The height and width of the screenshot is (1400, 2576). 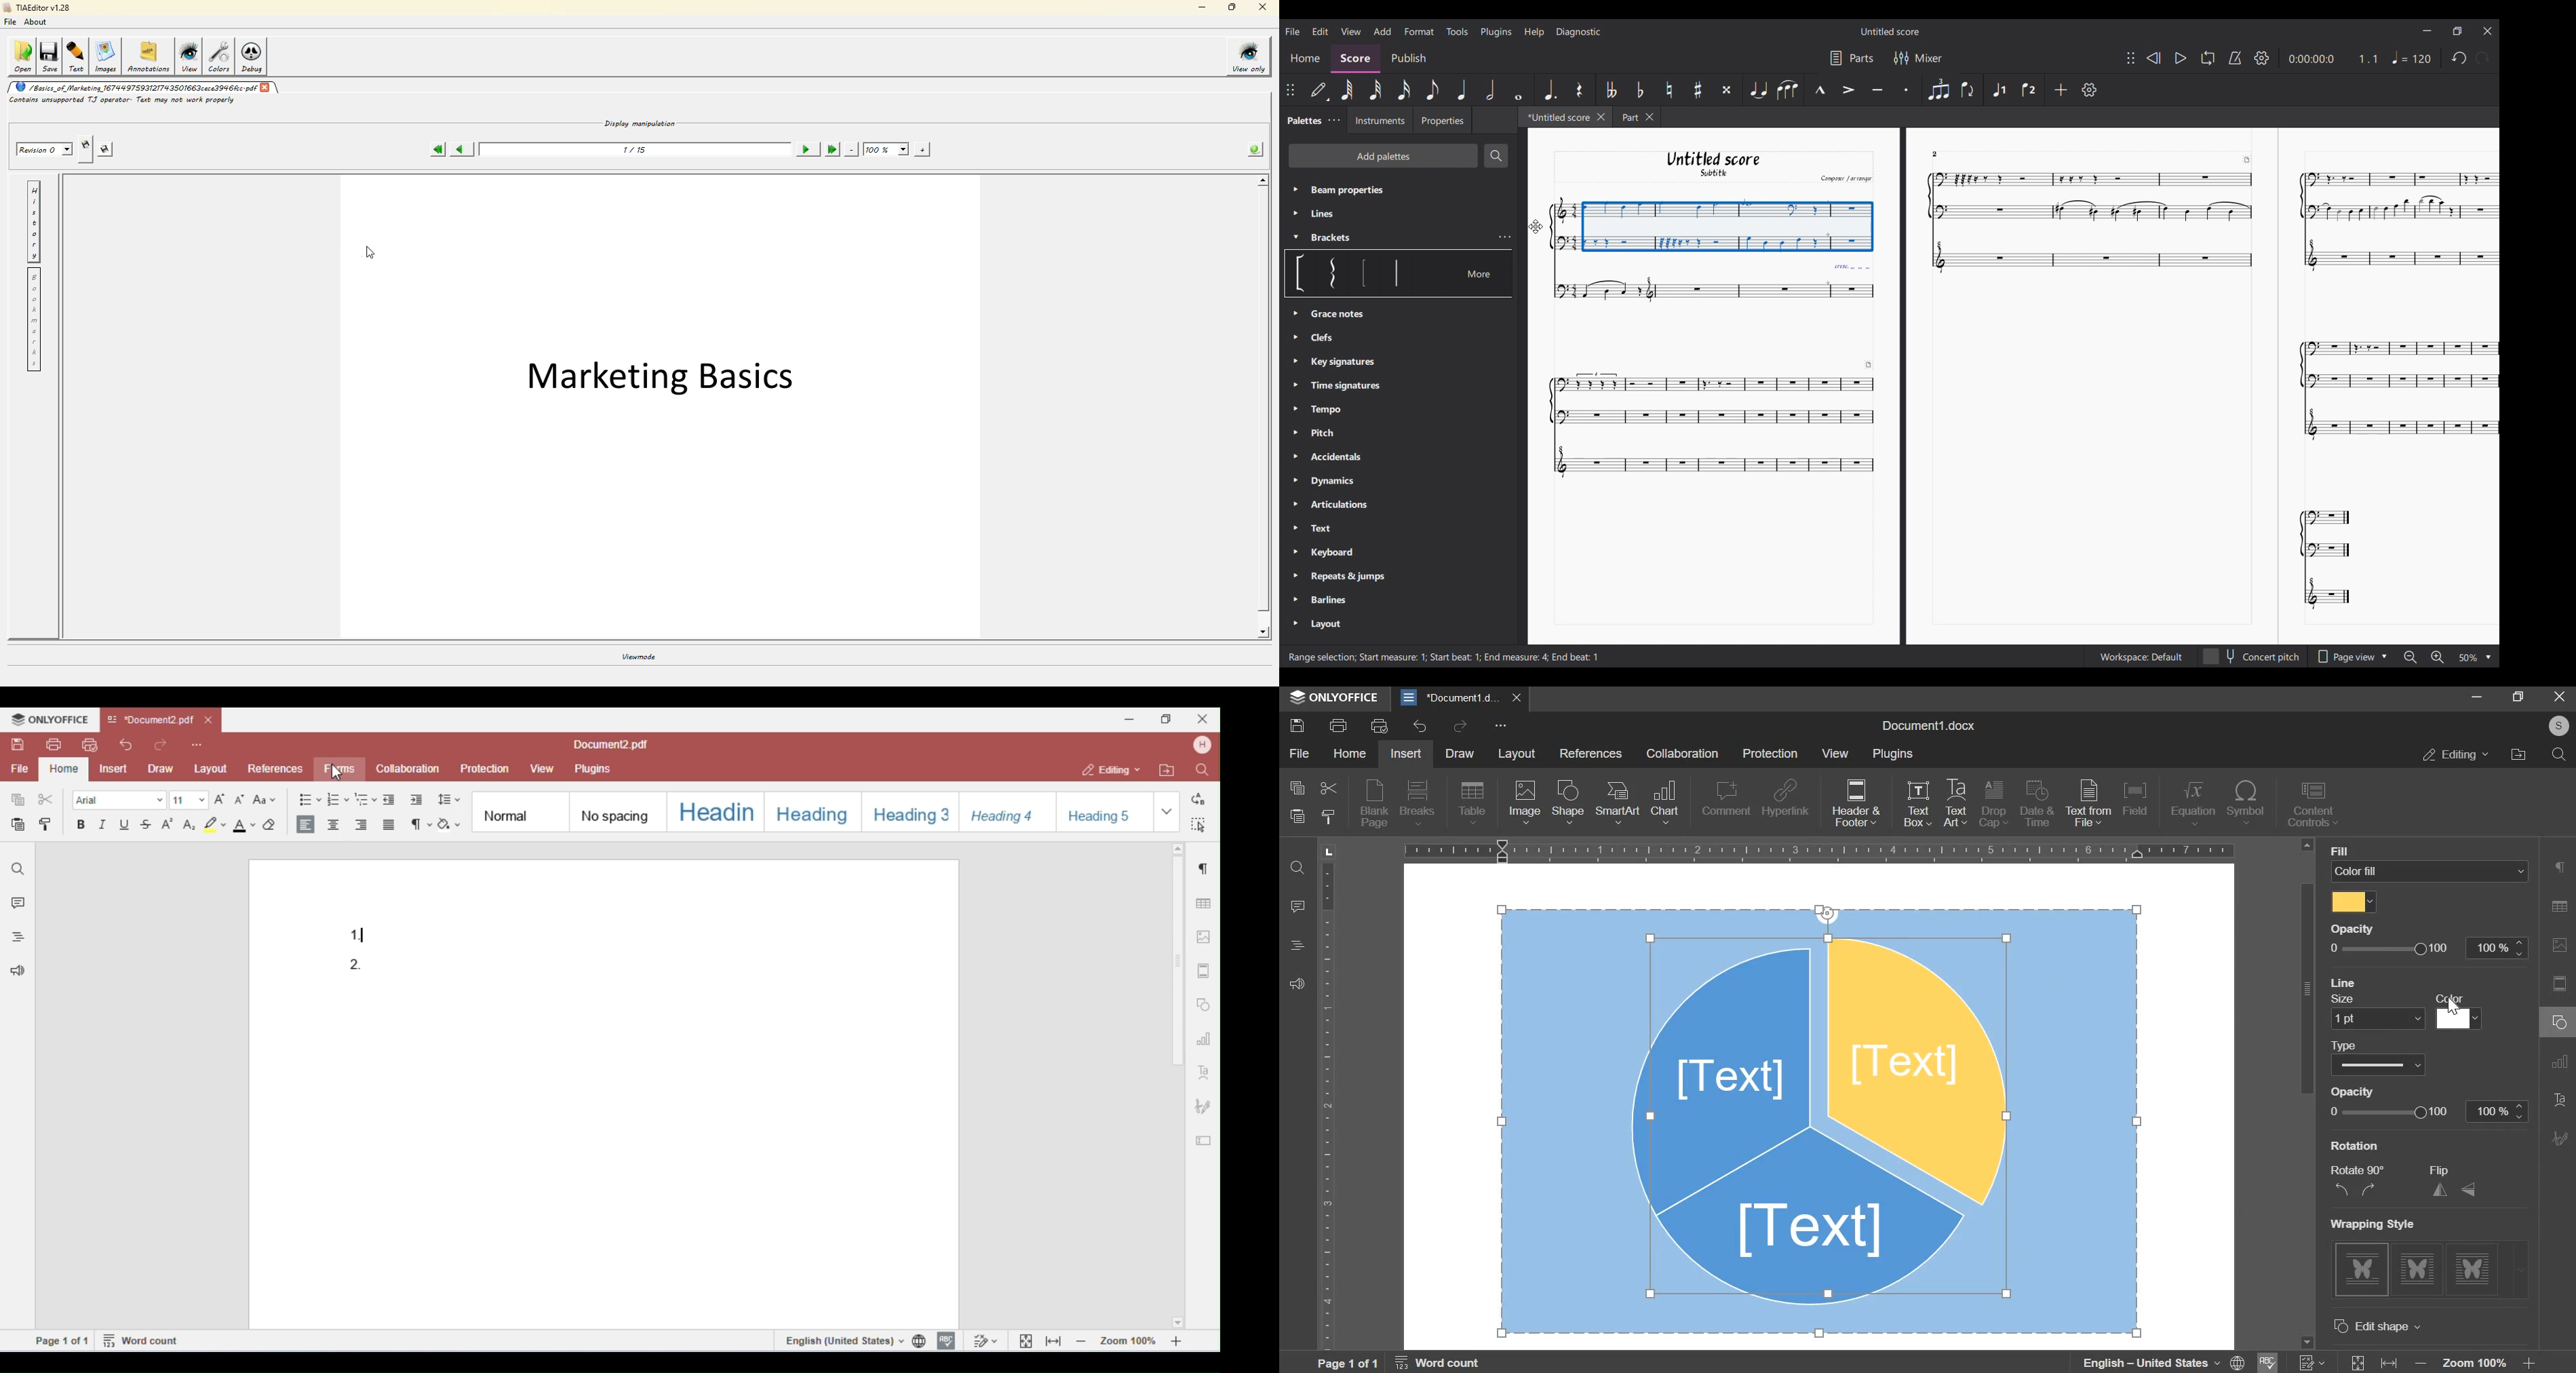 I want to click on image, so click(x=1525, y=803).